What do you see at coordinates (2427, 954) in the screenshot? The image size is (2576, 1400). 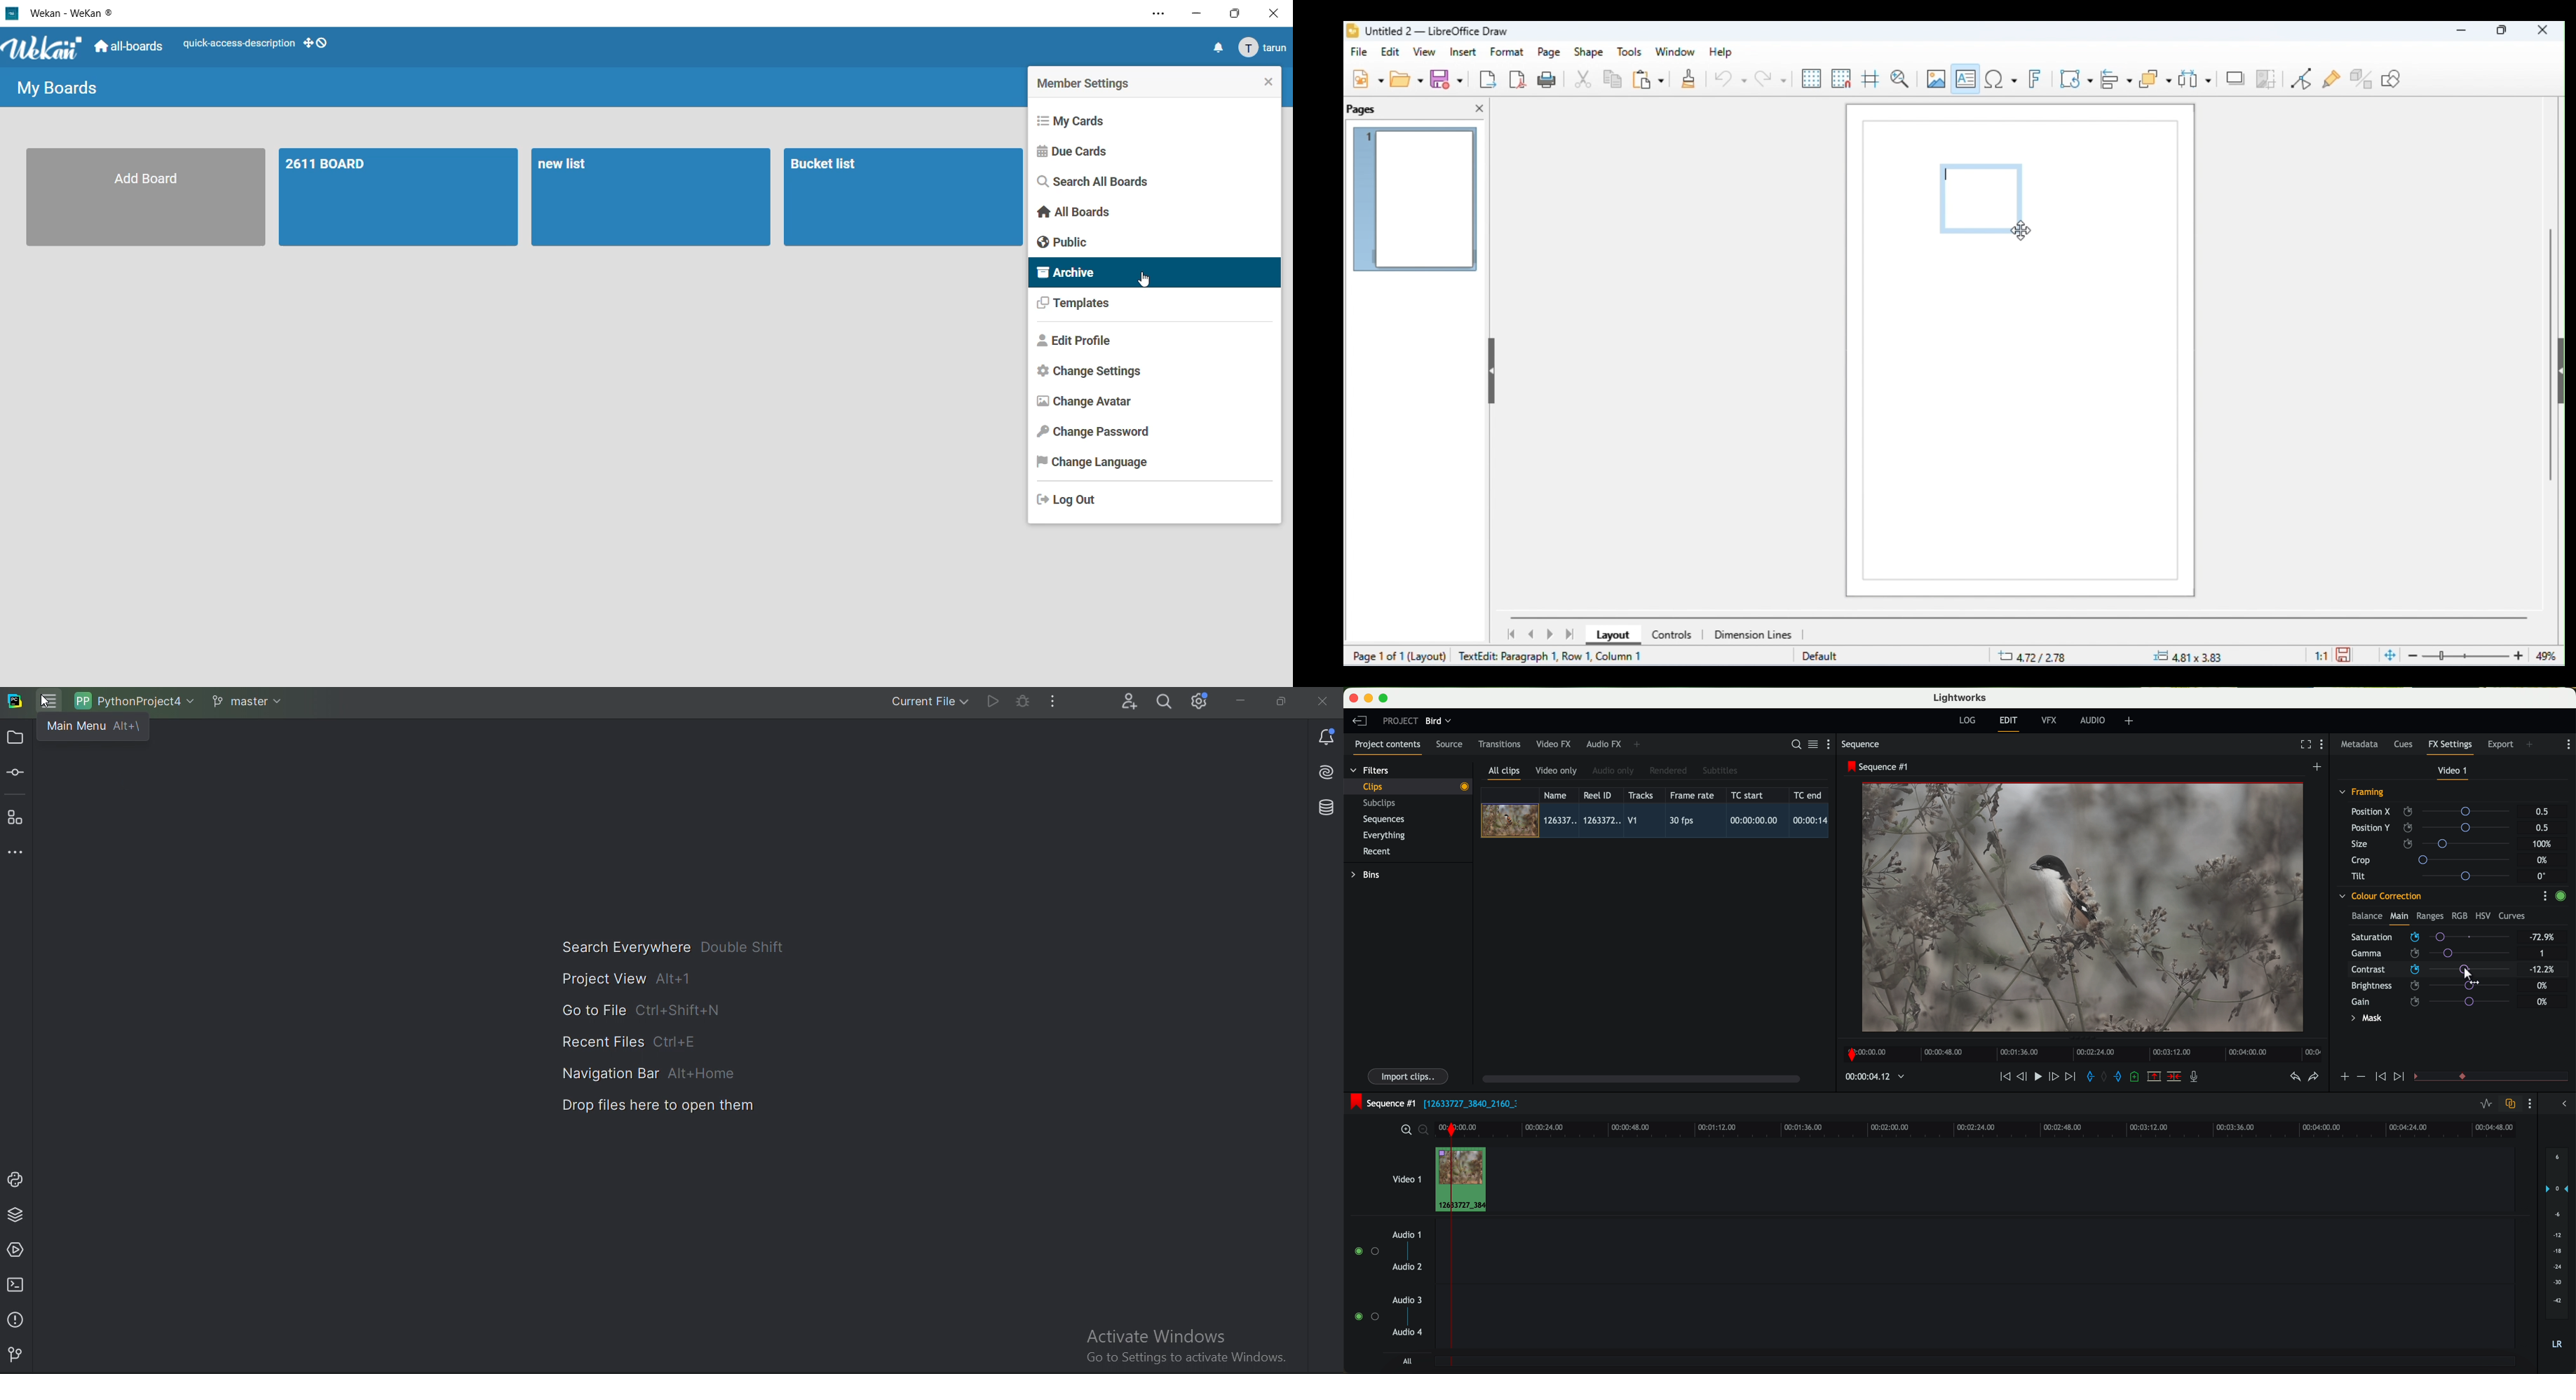 I see `click on saturation` at bounding box center [2427, 954].